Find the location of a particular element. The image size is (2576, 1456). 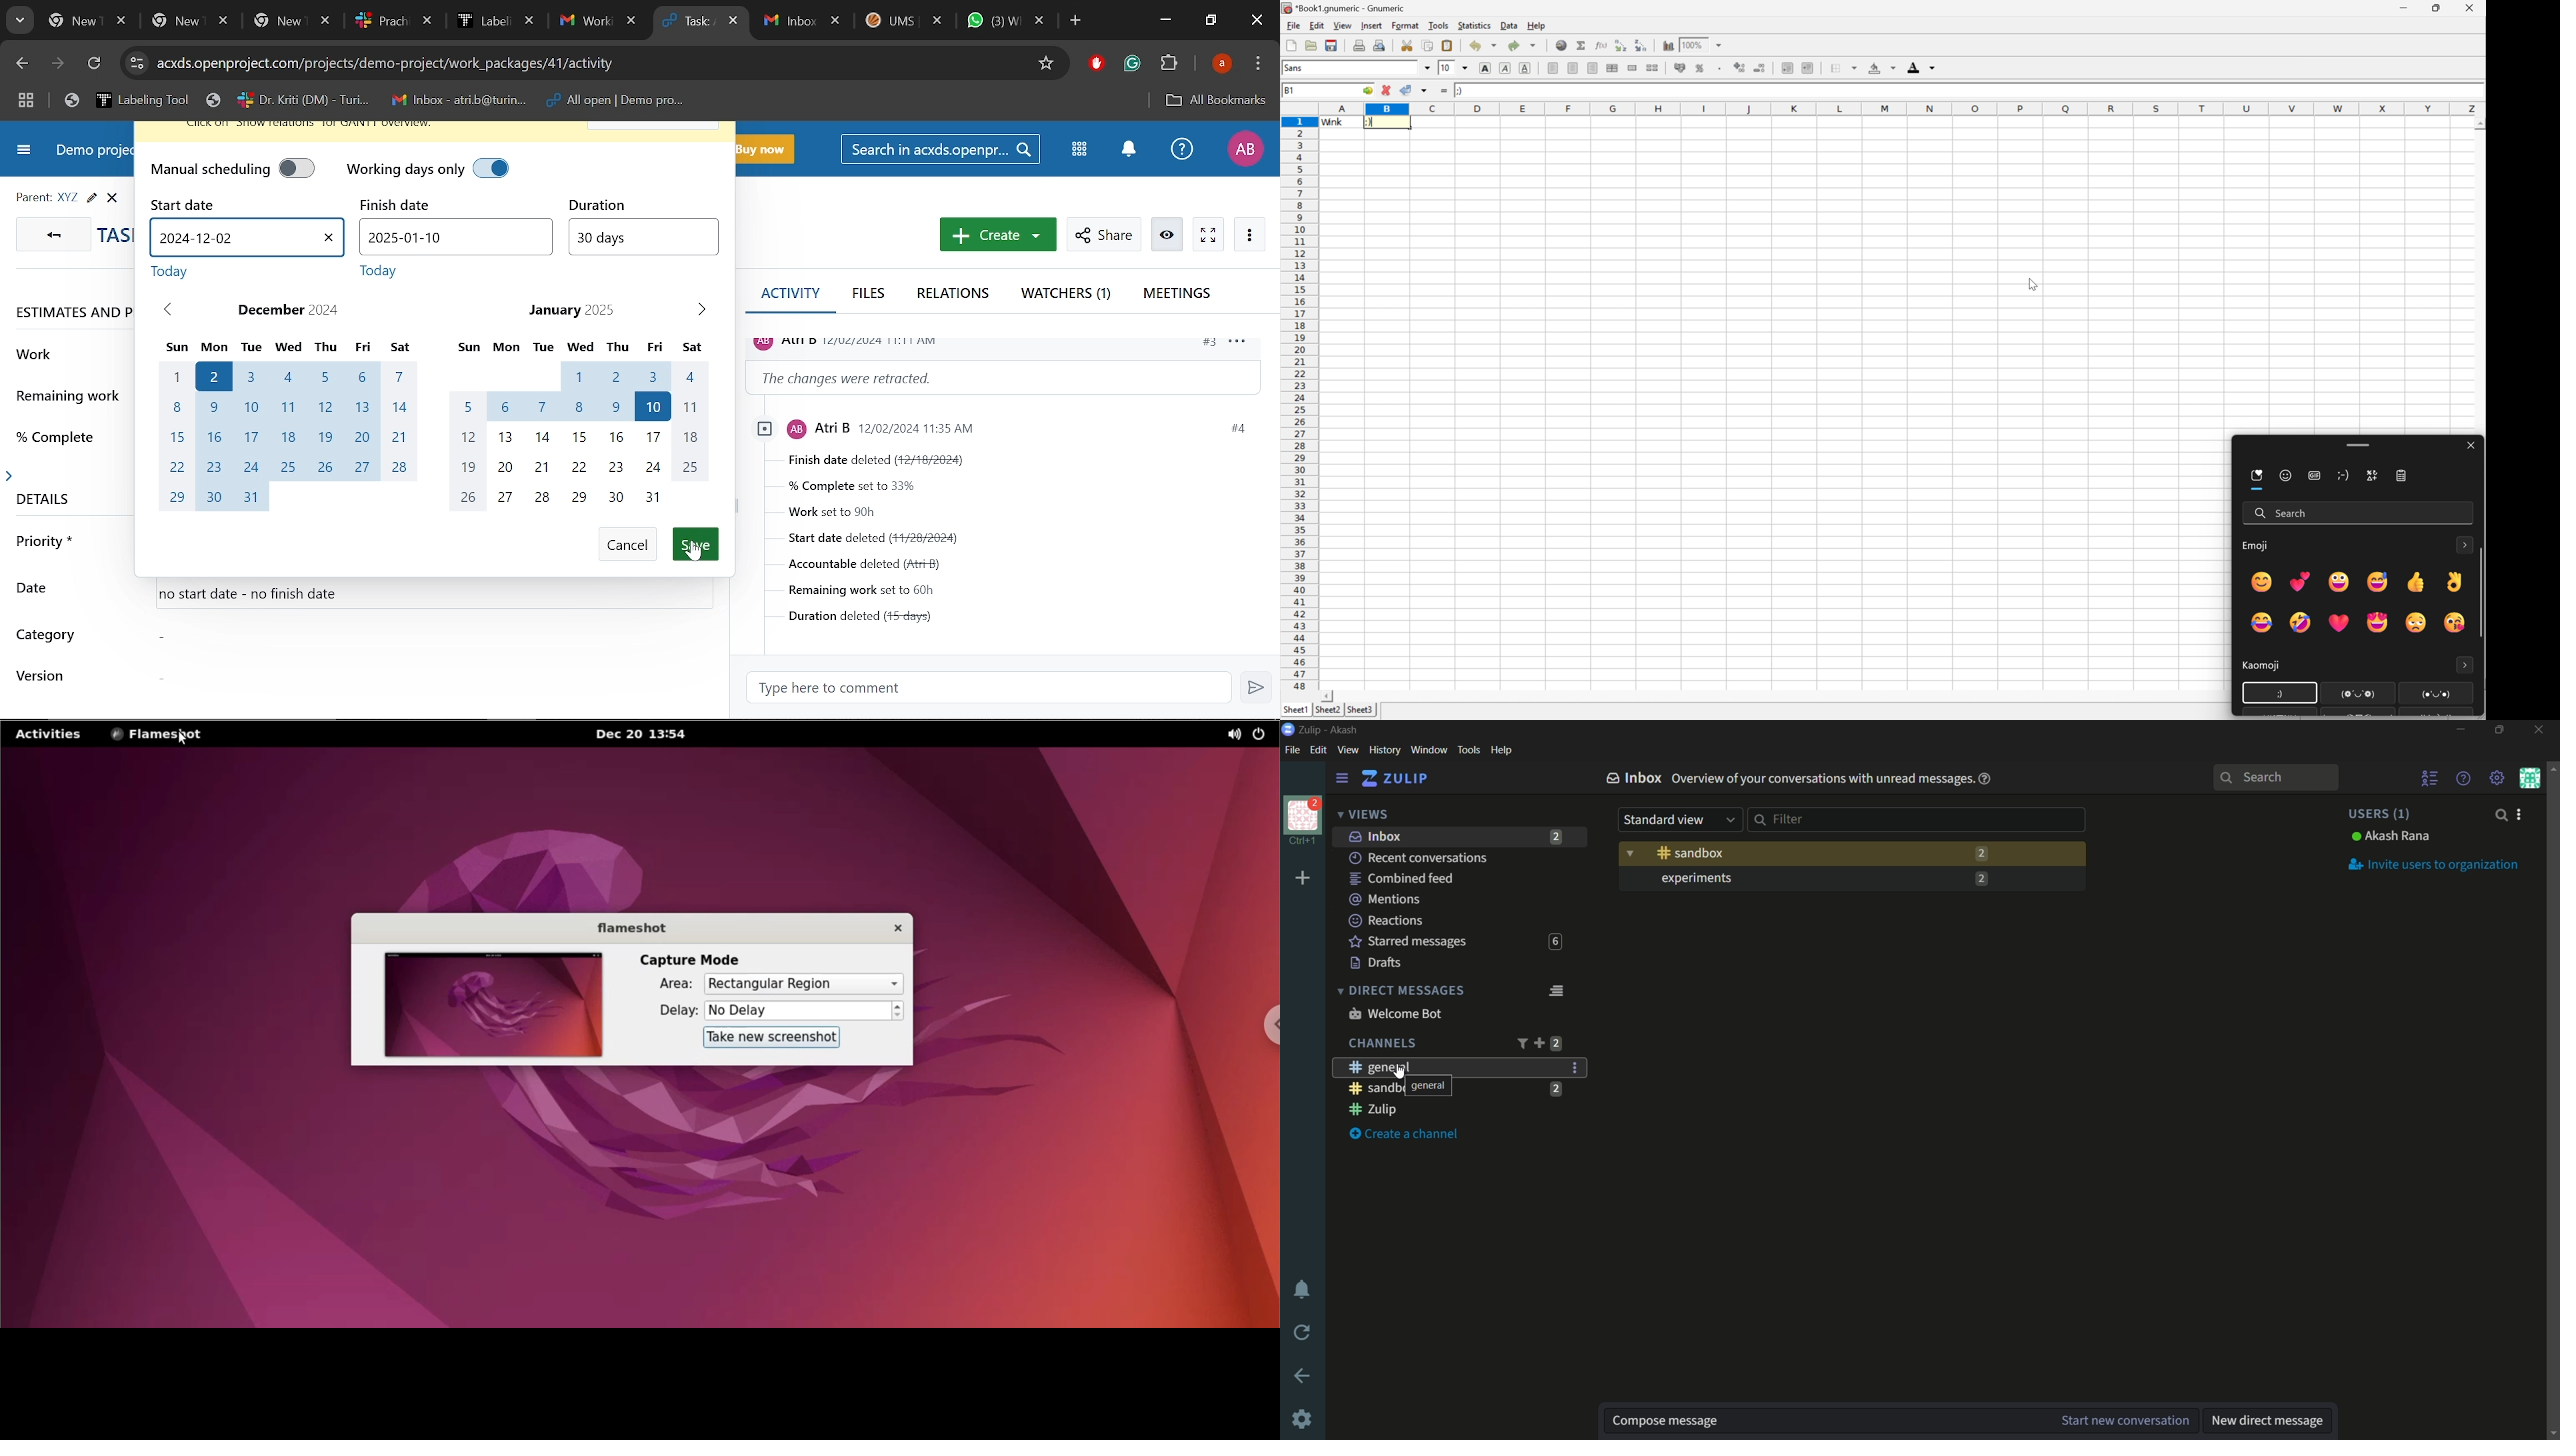

Files is located at coordinates (870, 294).